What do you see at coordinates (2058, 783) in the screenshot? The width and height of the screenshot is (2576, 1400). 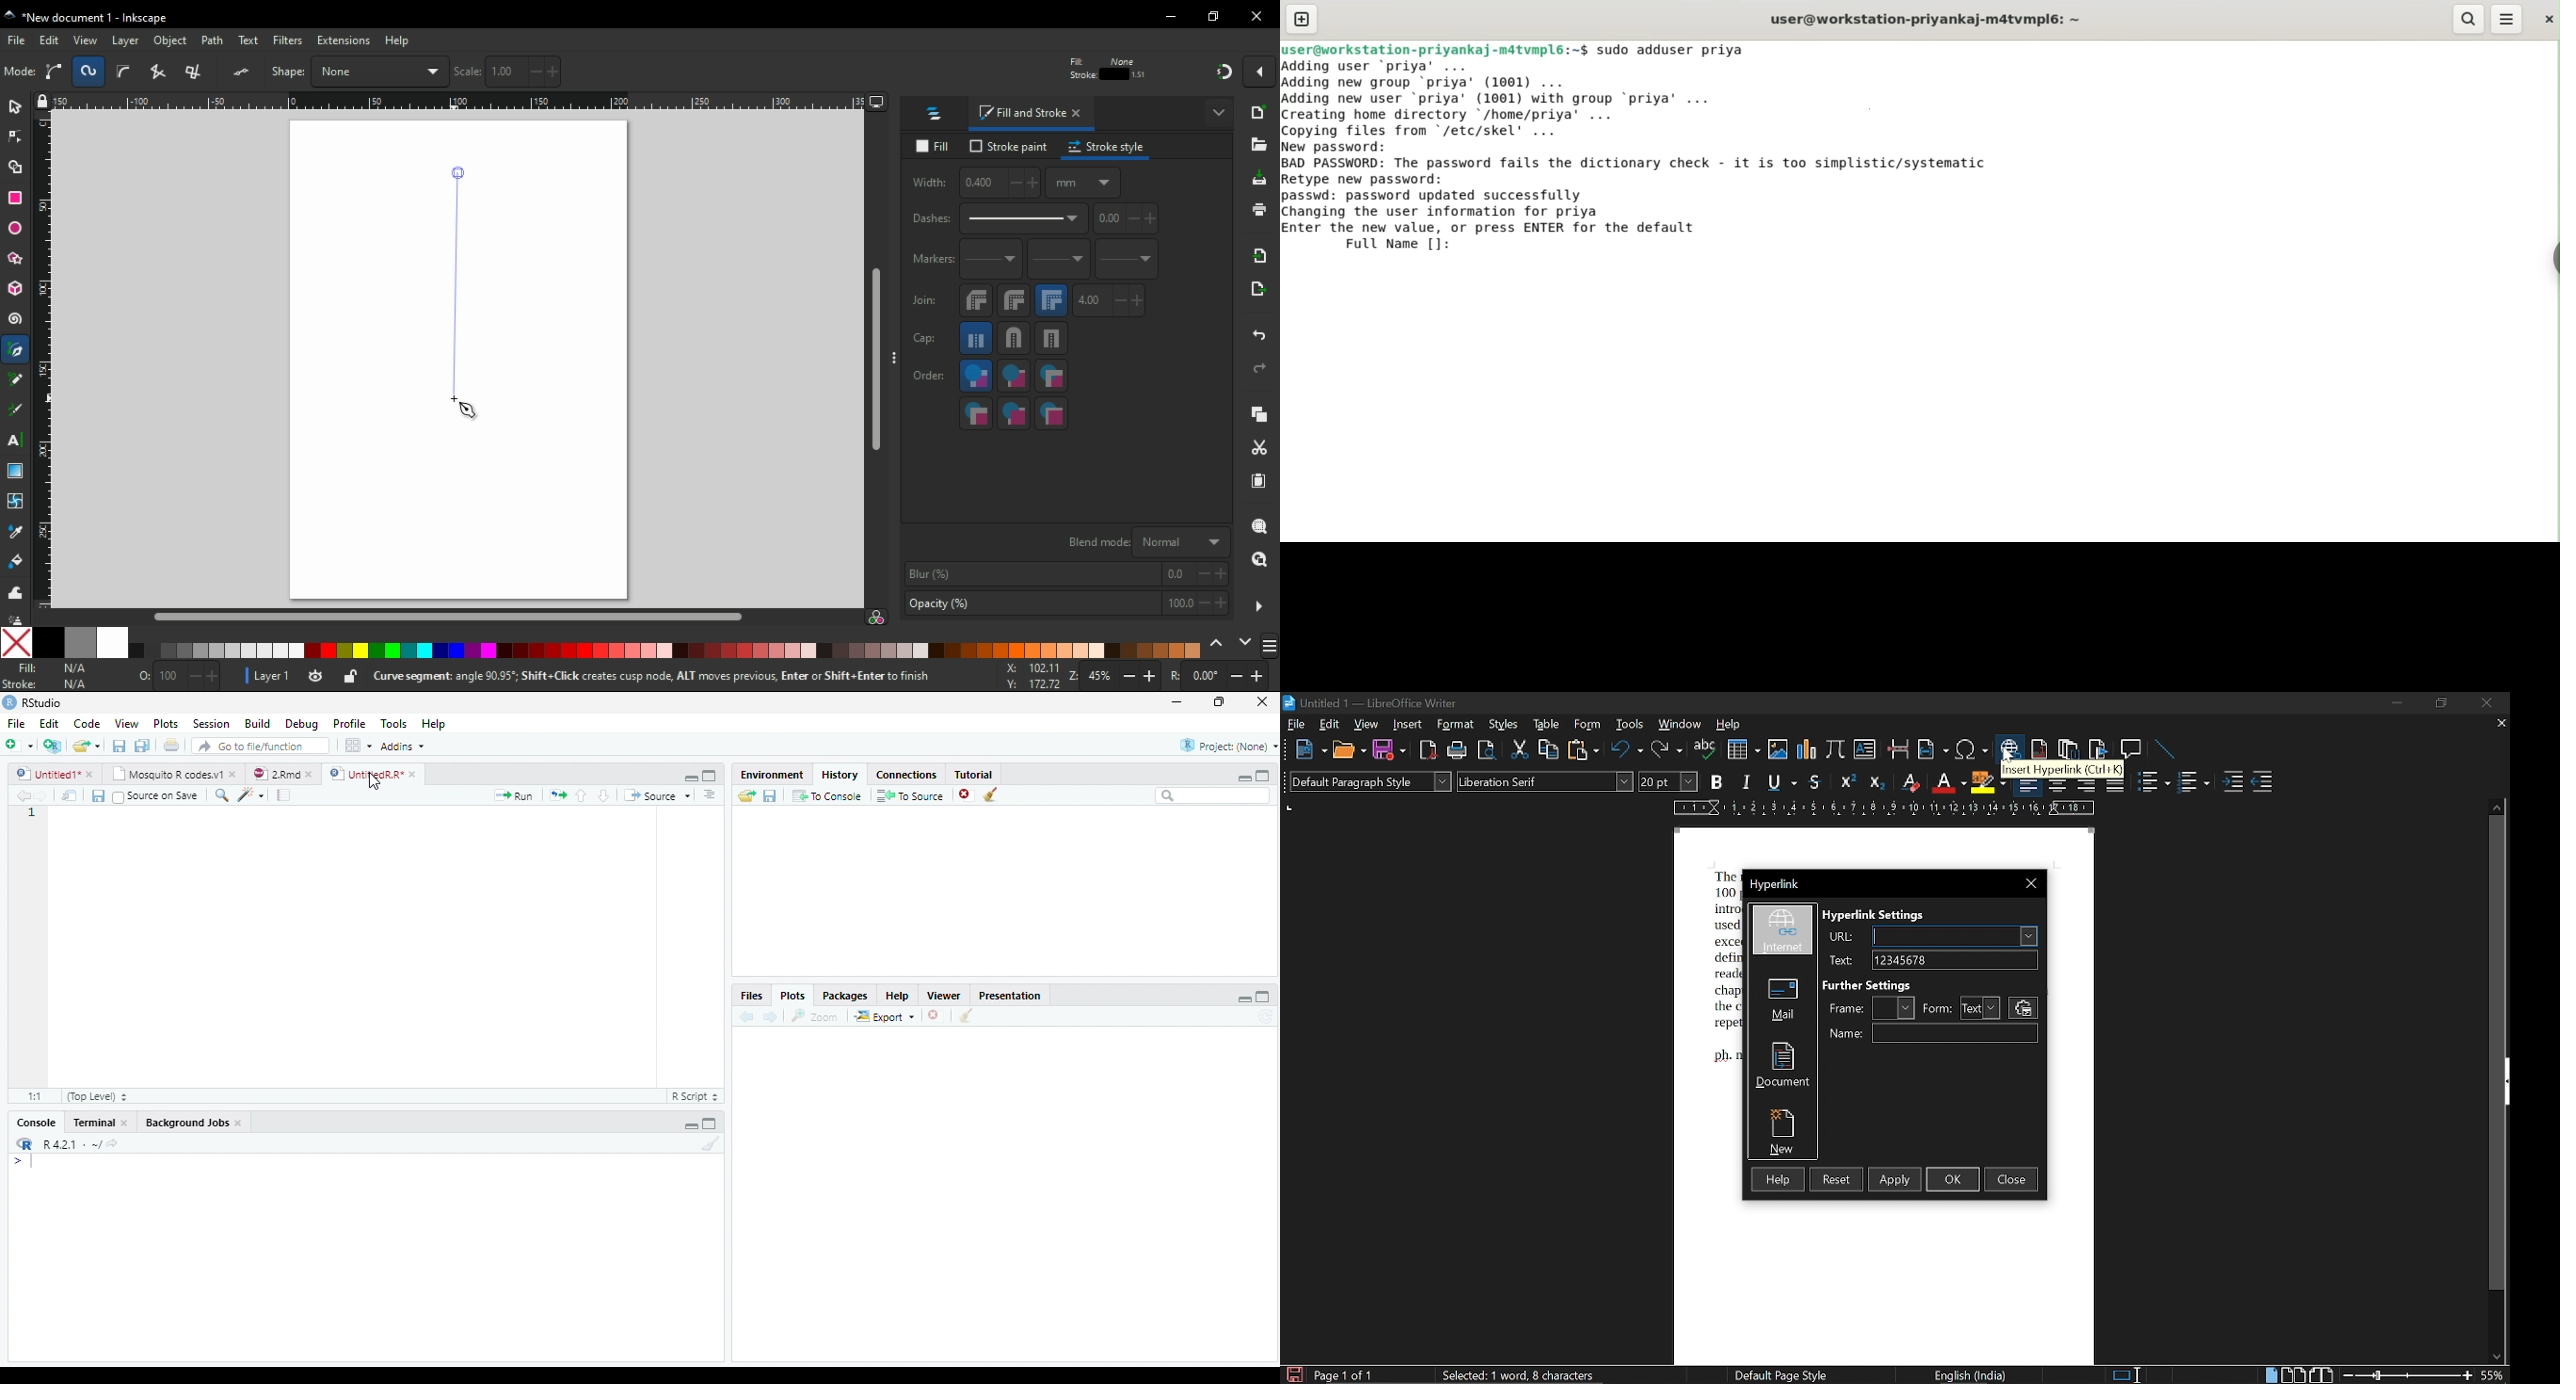 I see `align center` at bounding box center [2058, 783].